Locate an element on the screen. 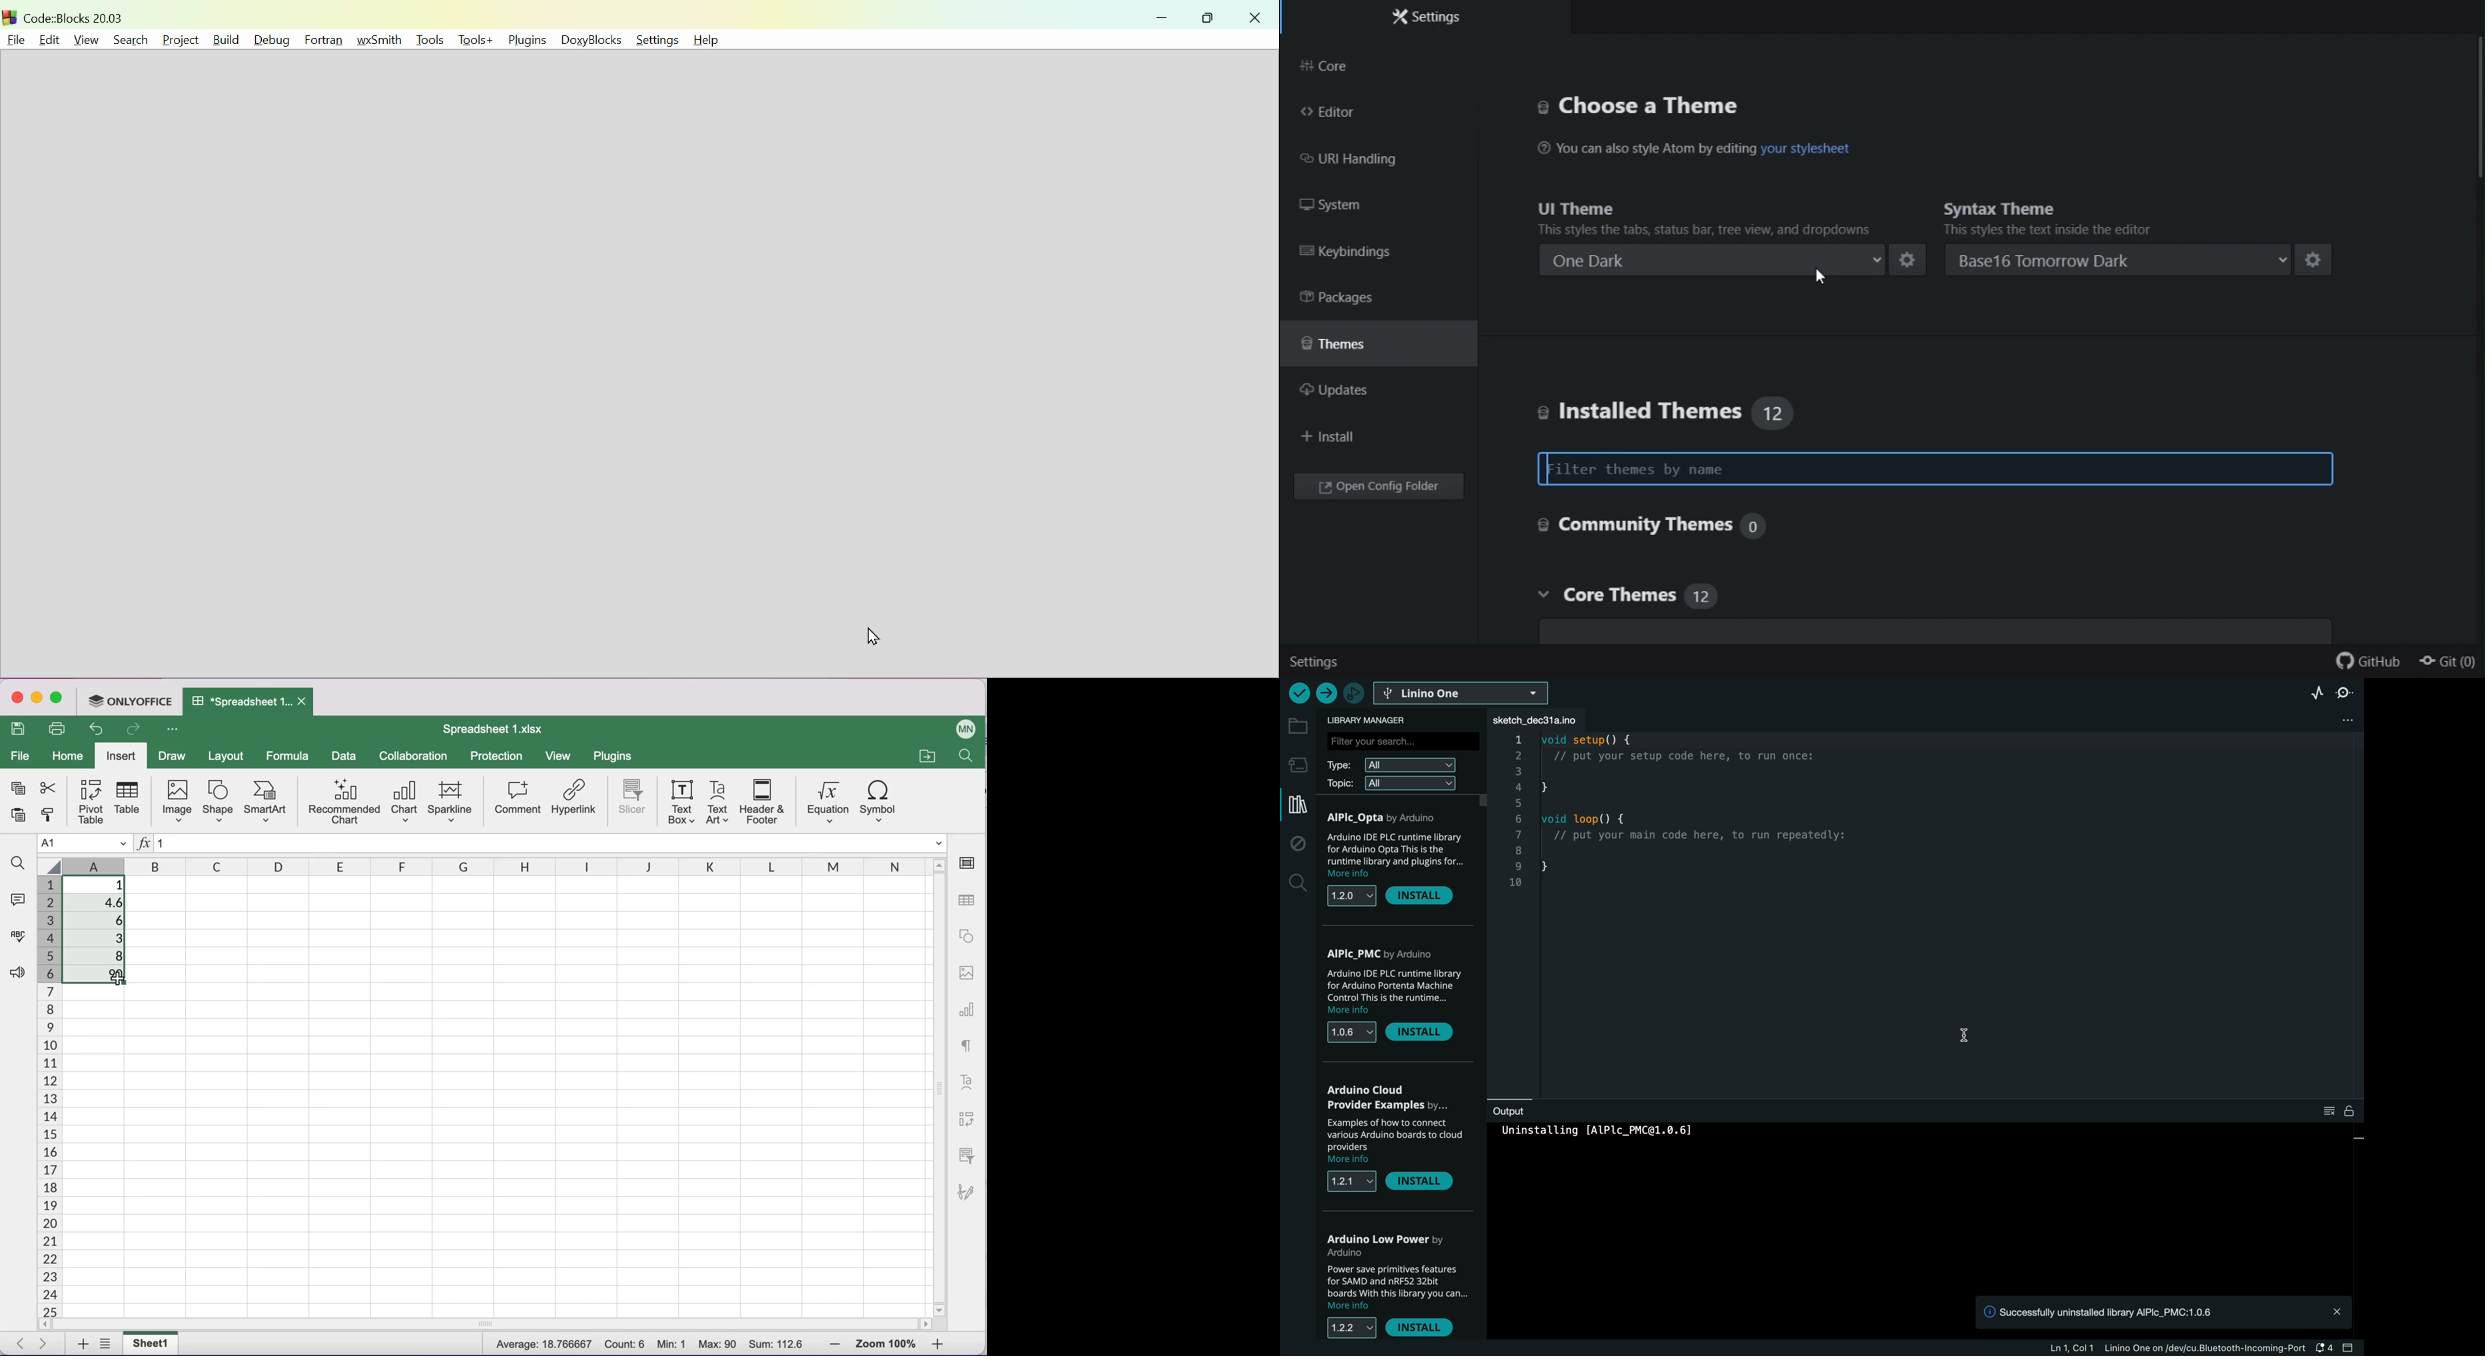  cell settings is located at coordinates (969, 864).